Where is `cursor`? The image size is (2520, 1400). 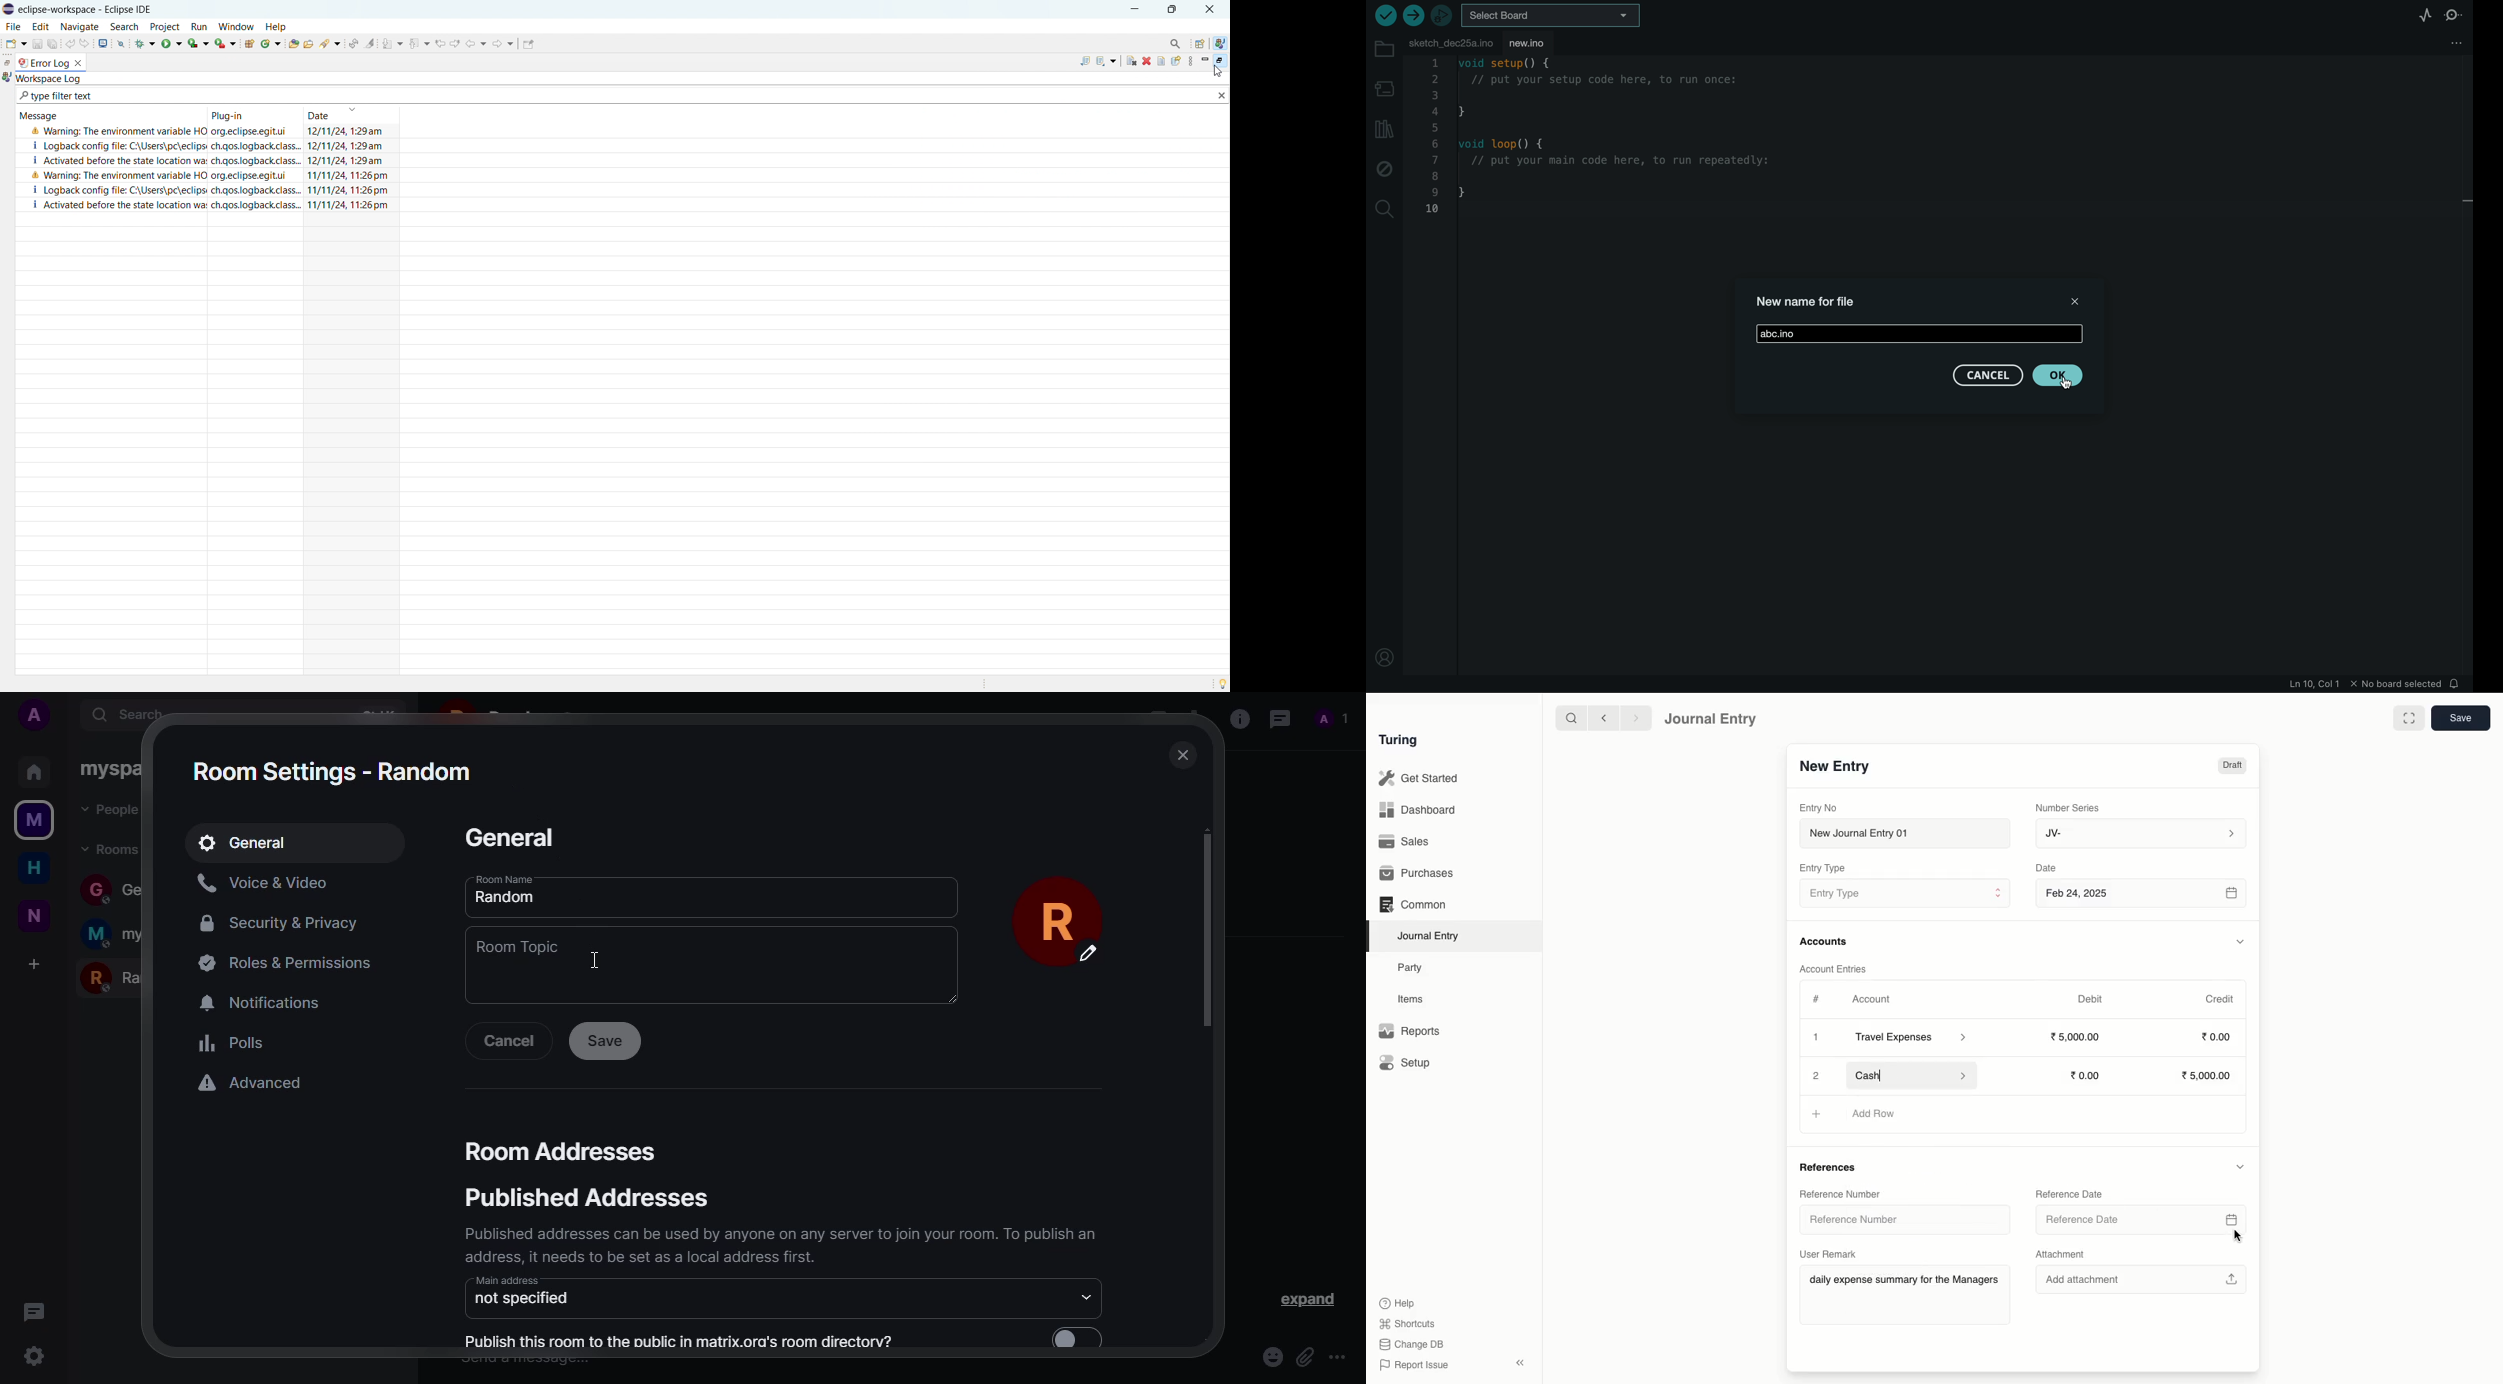 cursor is located at coordinates (2067, 381).